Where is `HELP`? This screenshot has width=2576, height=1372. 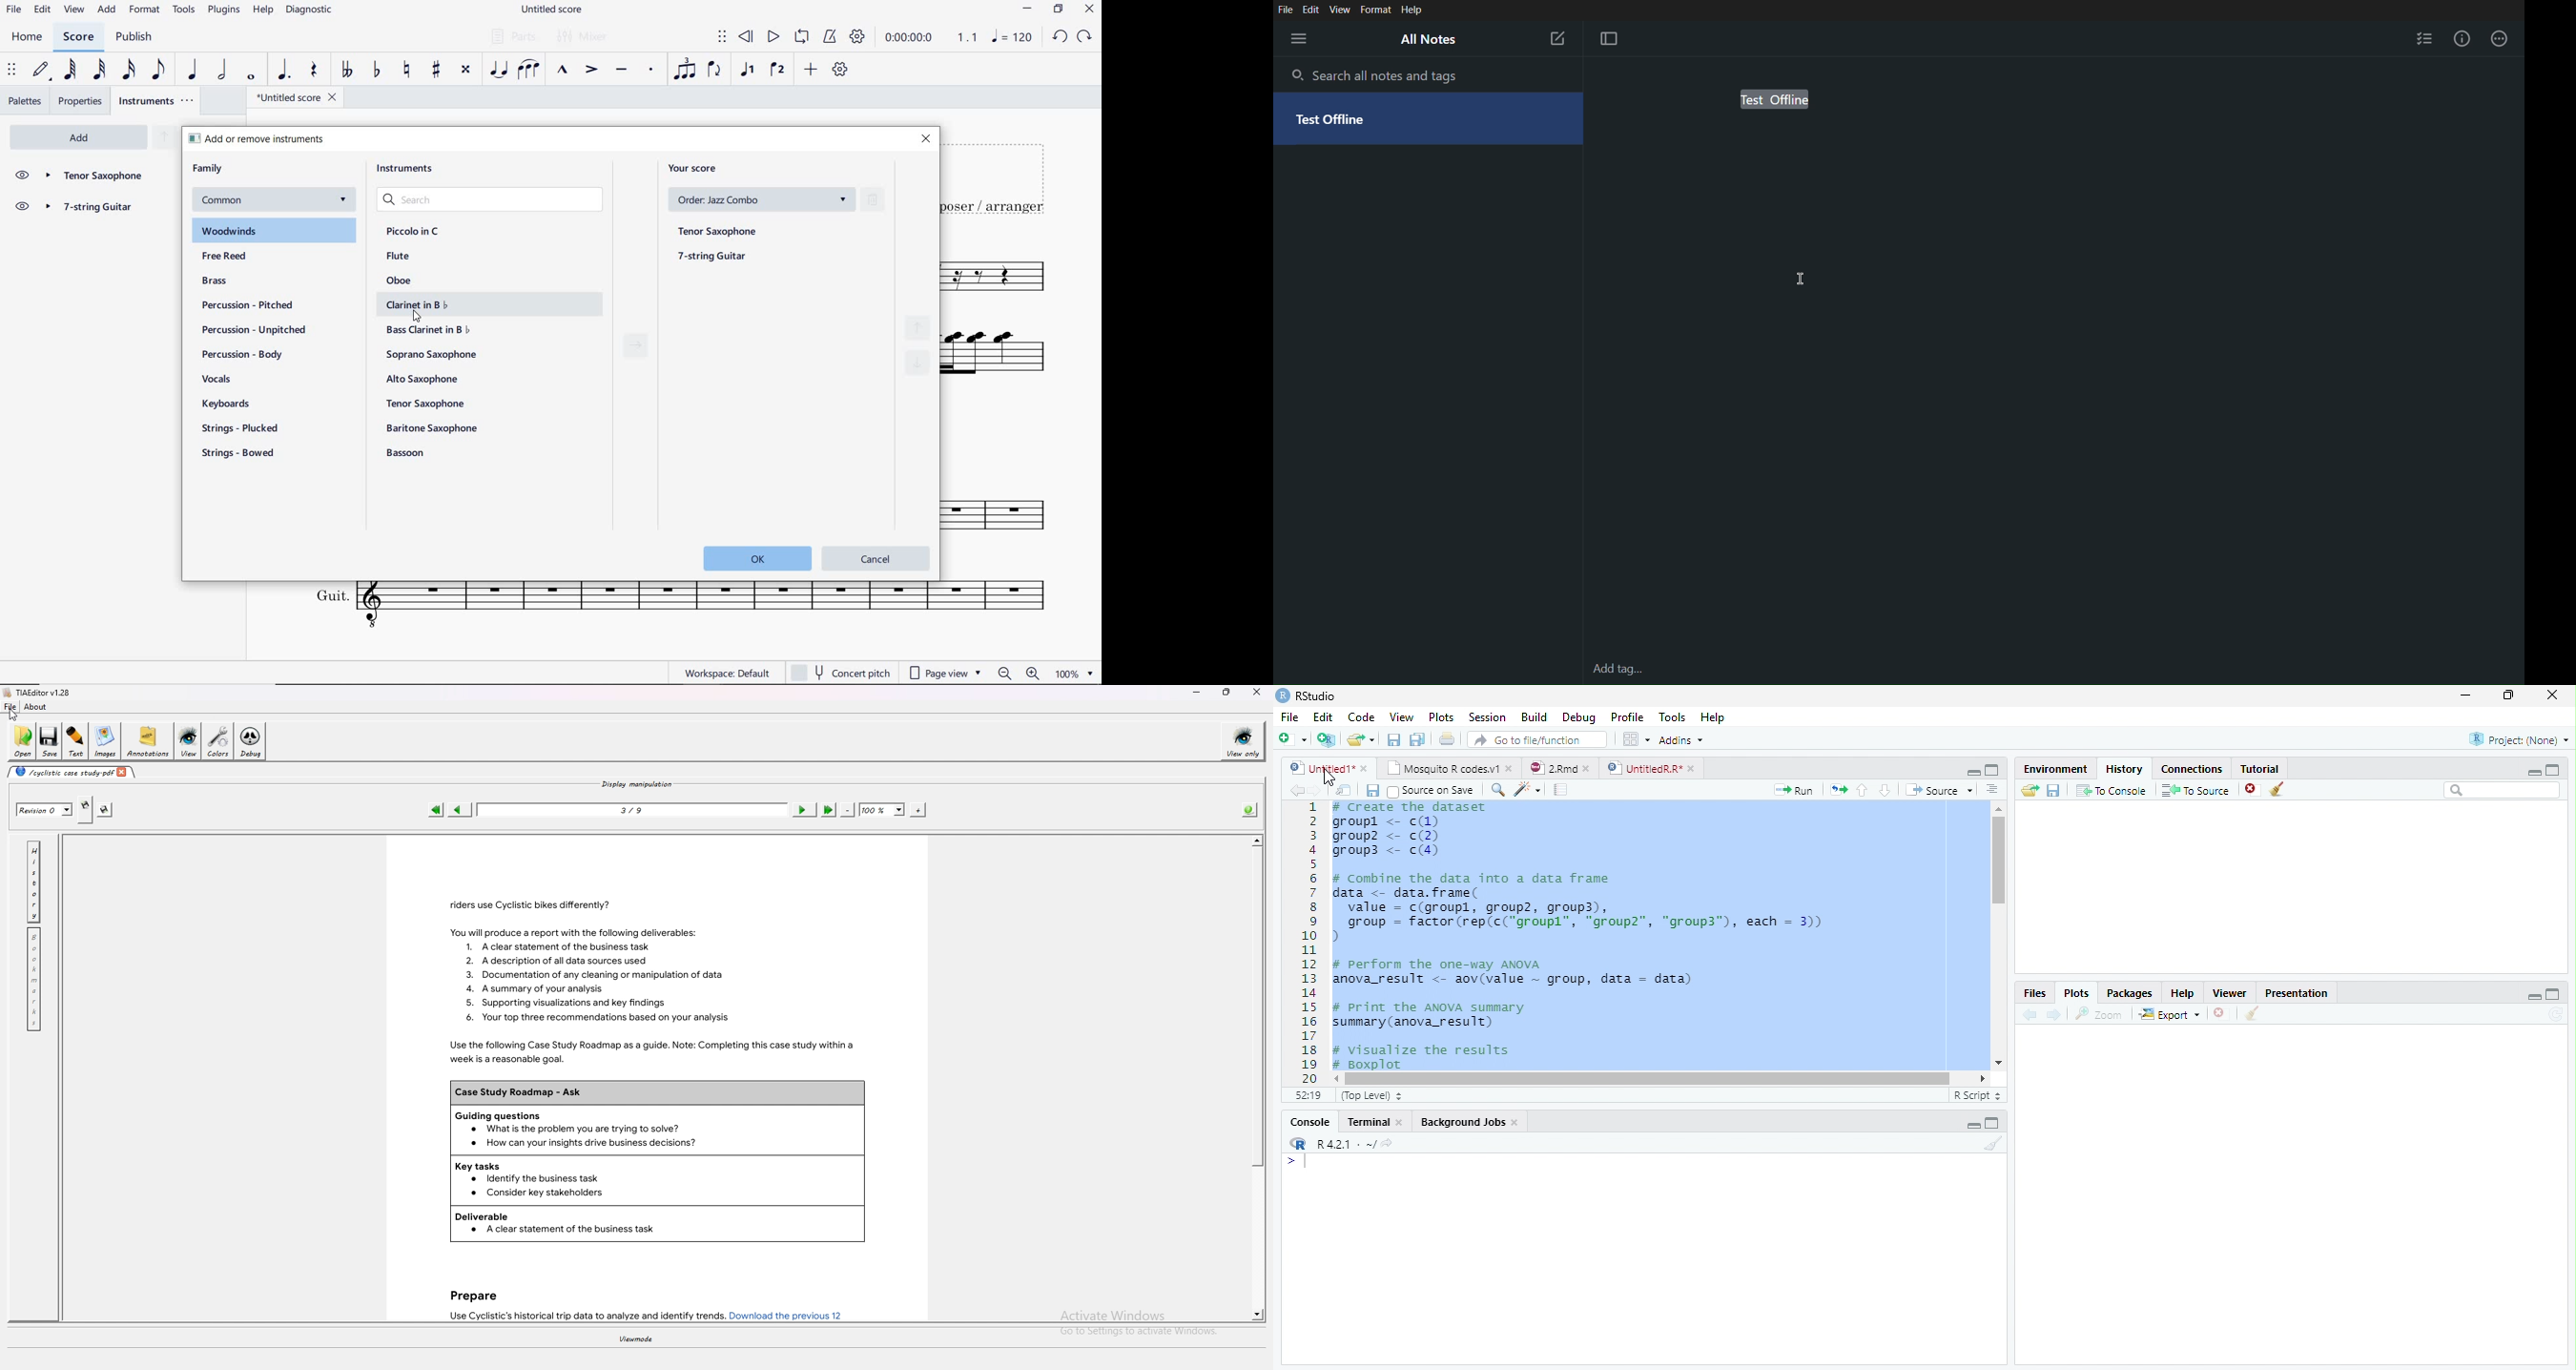 HELP is located at coordinates (261, 11).